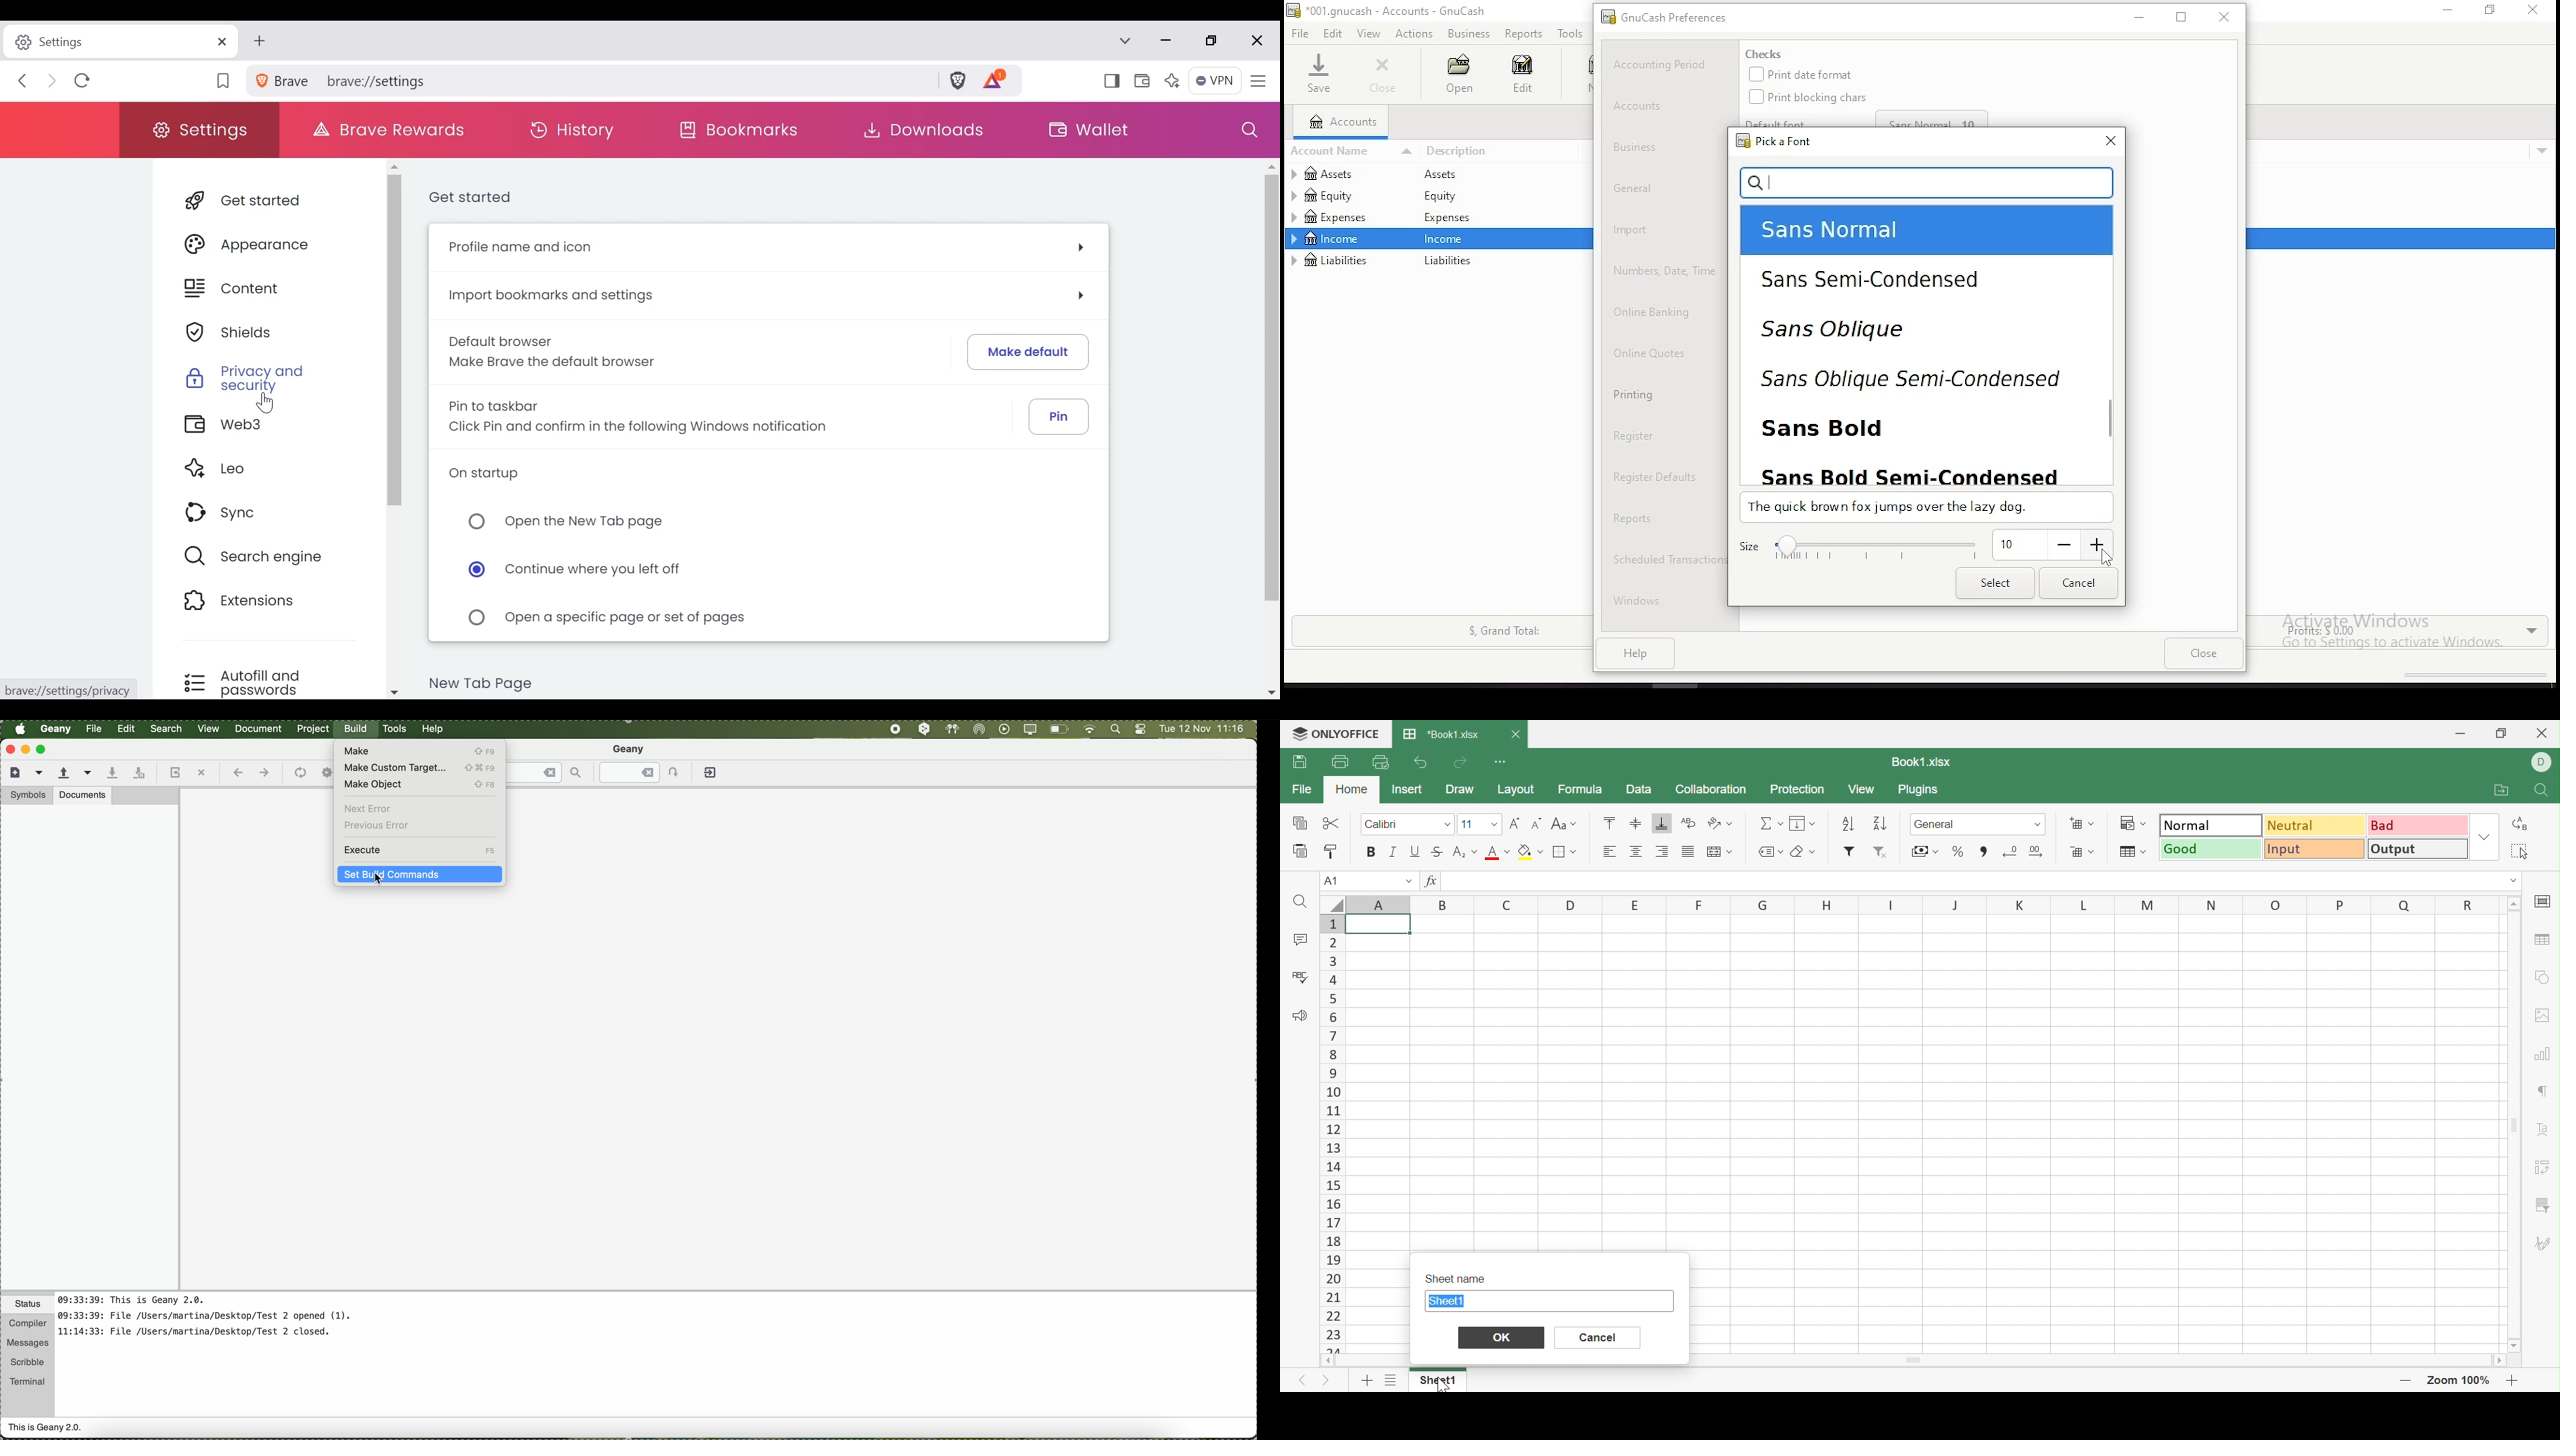 Image resolution: width=2576 pixels, height=1456 pixels. I want to click on Font sizes, so click(1493, 825).